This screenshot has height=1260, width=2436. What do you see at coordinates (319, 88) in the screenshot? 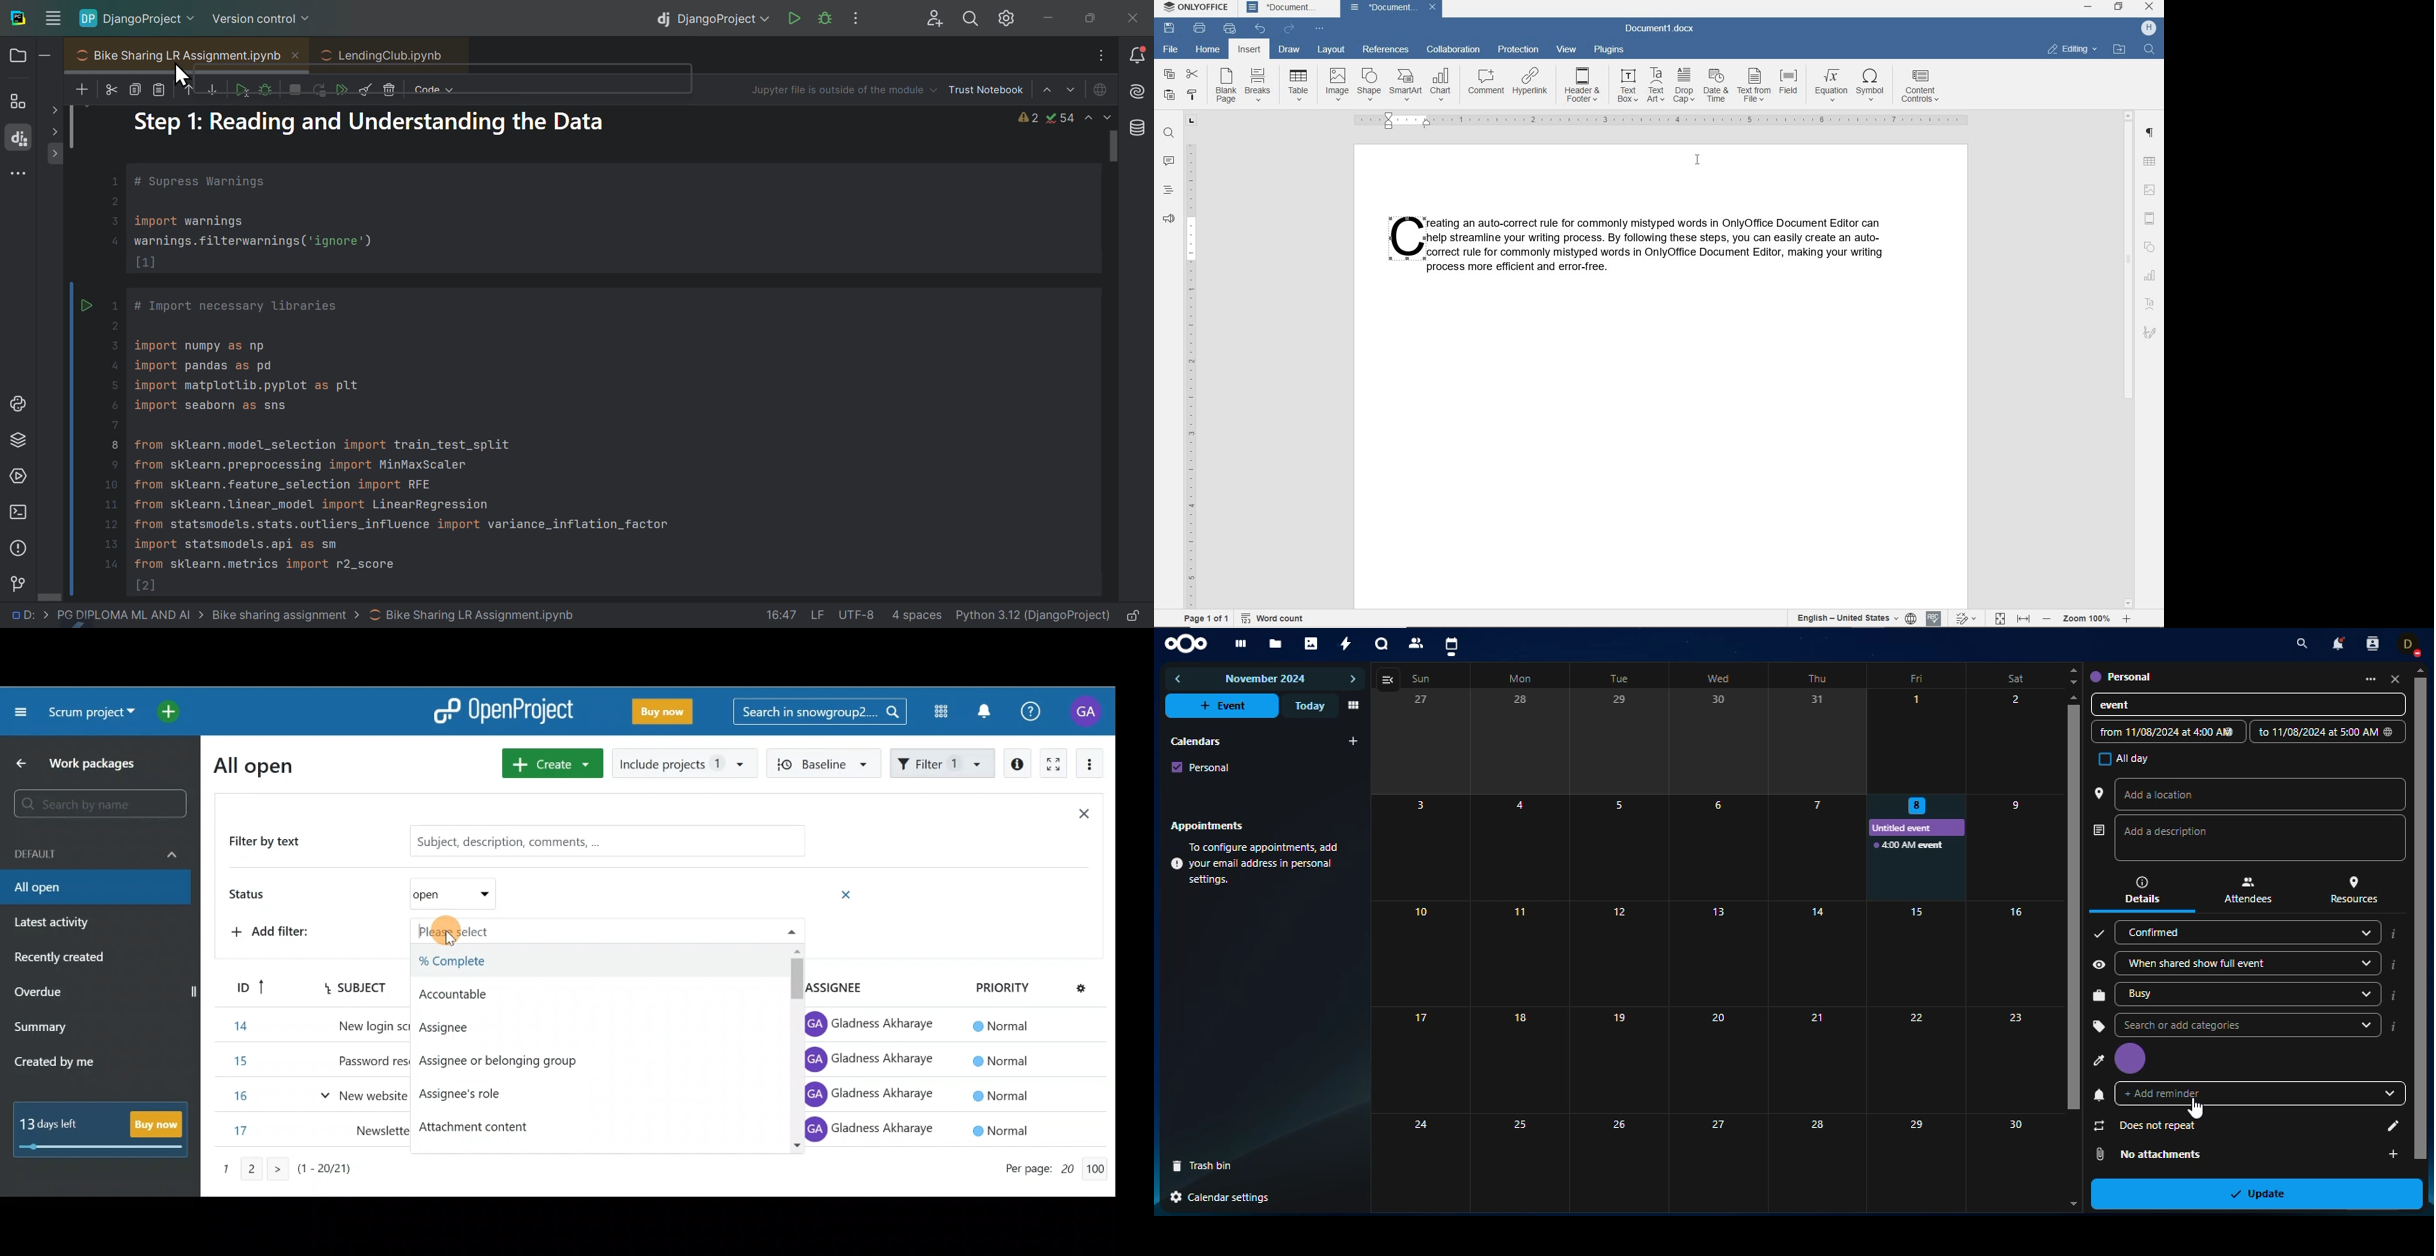
I see `Run Kernel` at bounding box center [319, 88].